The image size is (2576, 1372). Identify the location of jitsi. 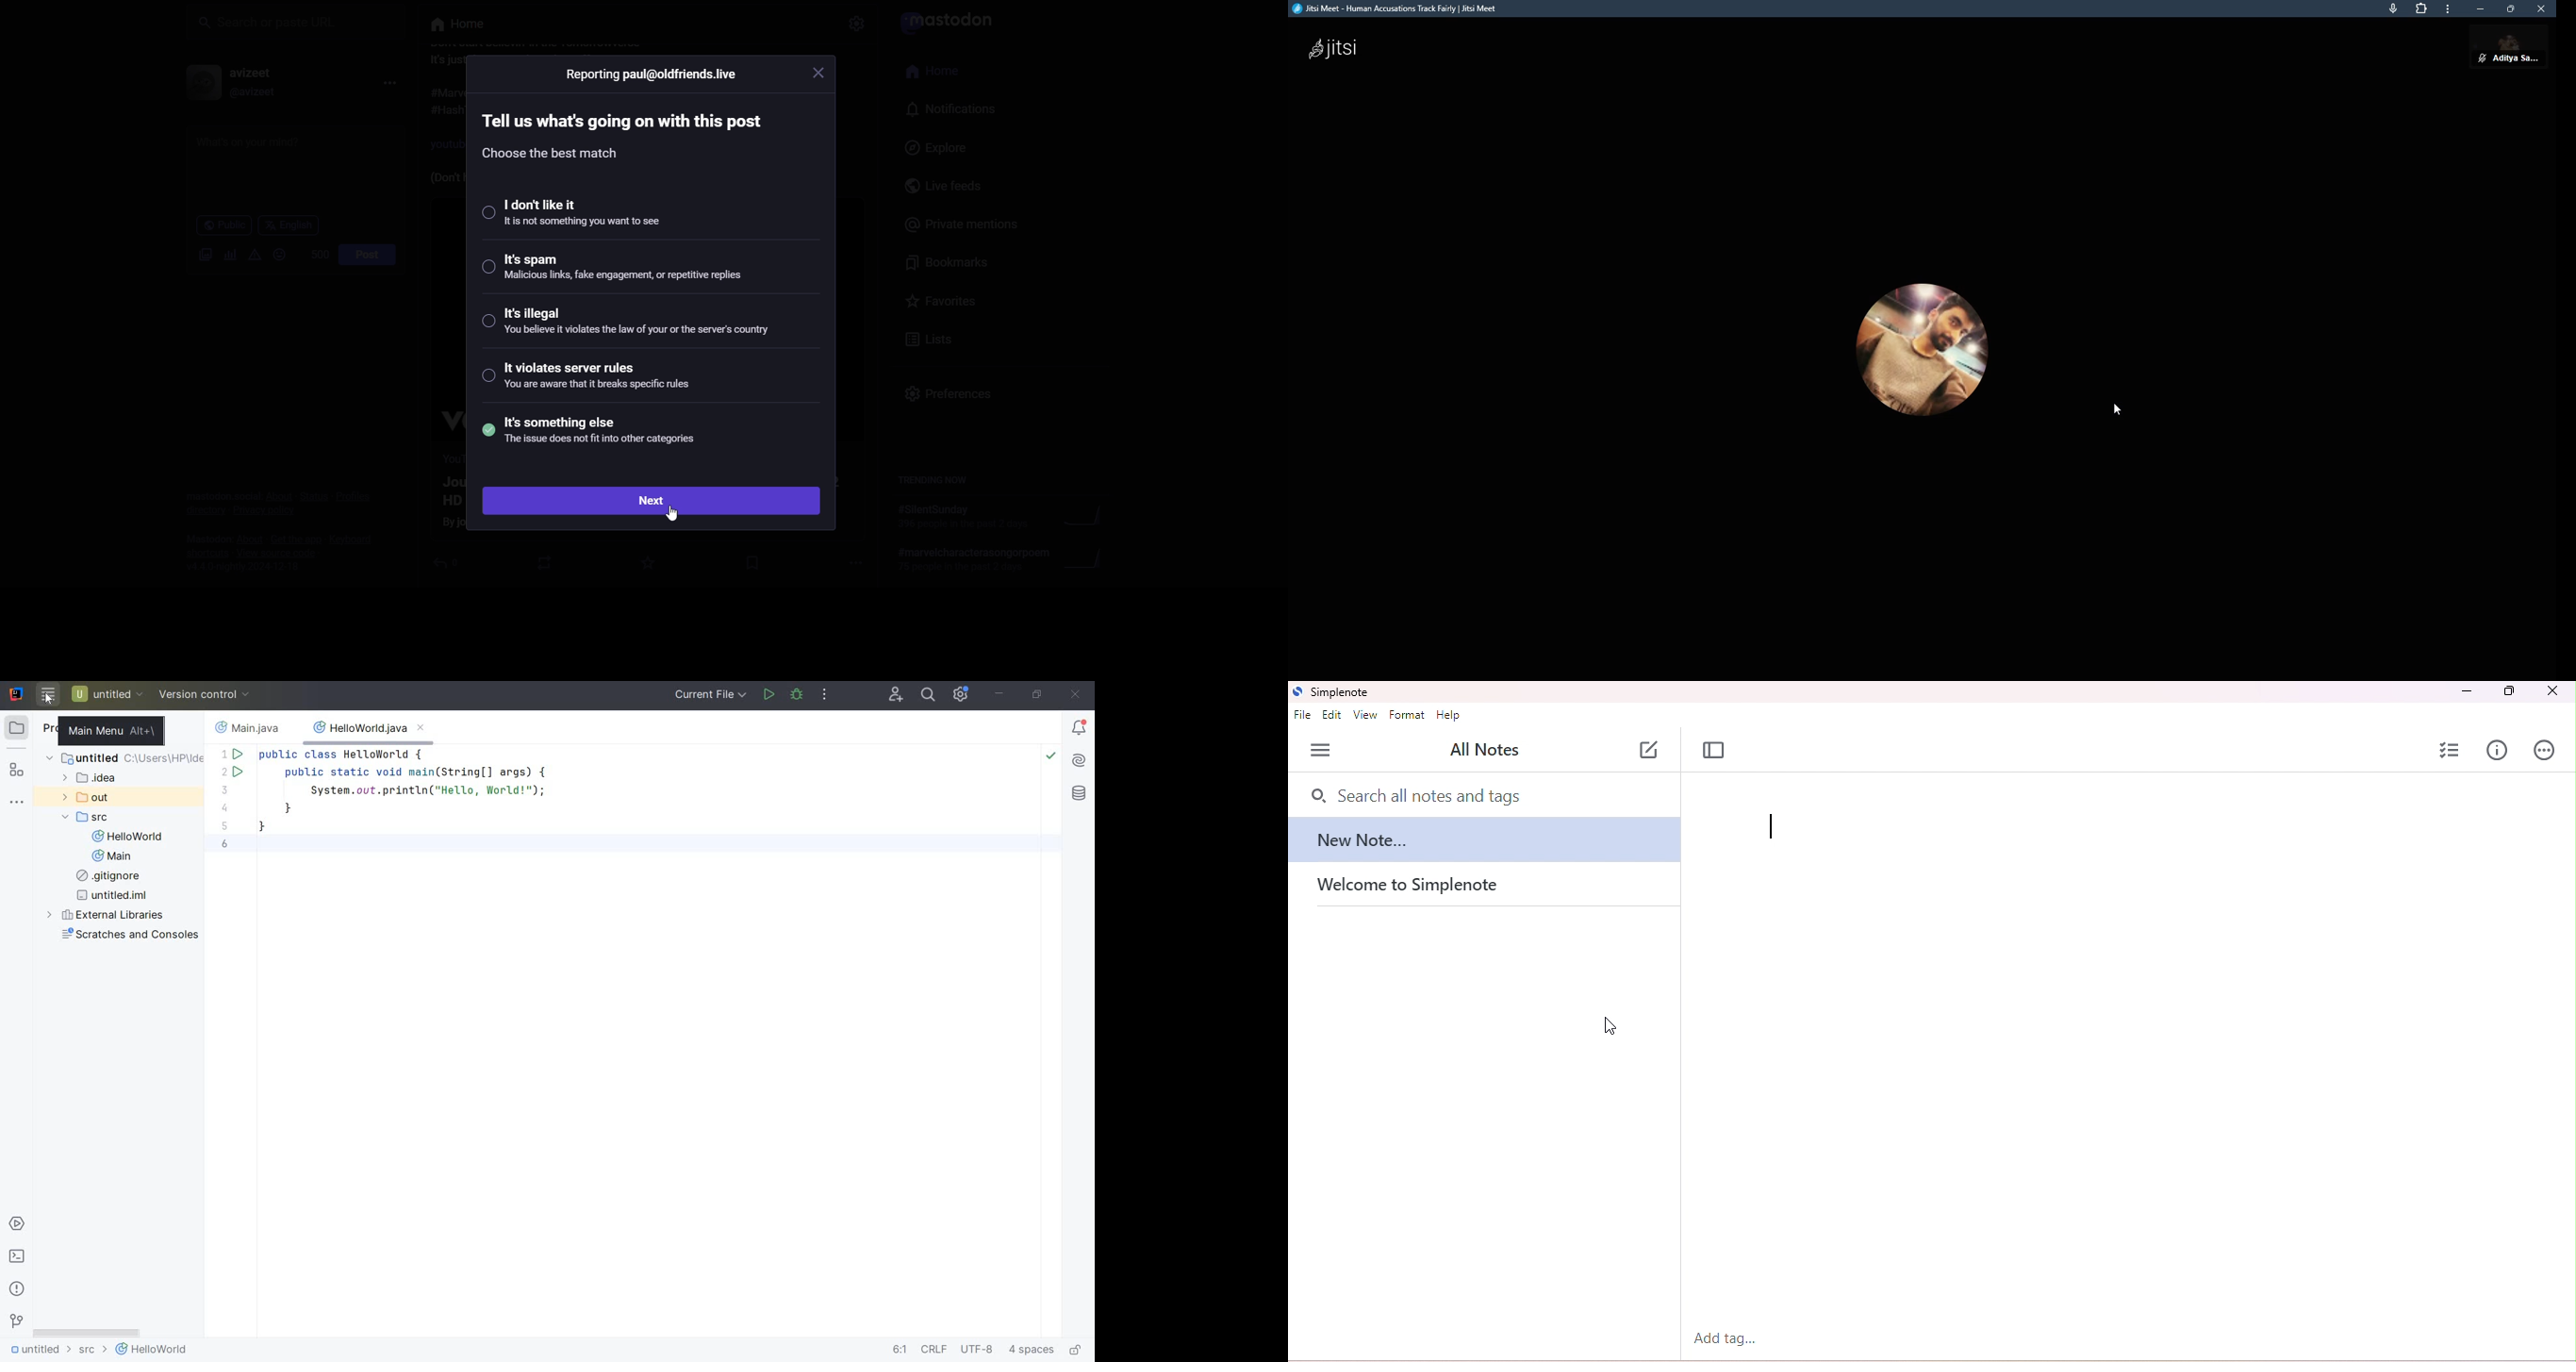
(1402, 9).